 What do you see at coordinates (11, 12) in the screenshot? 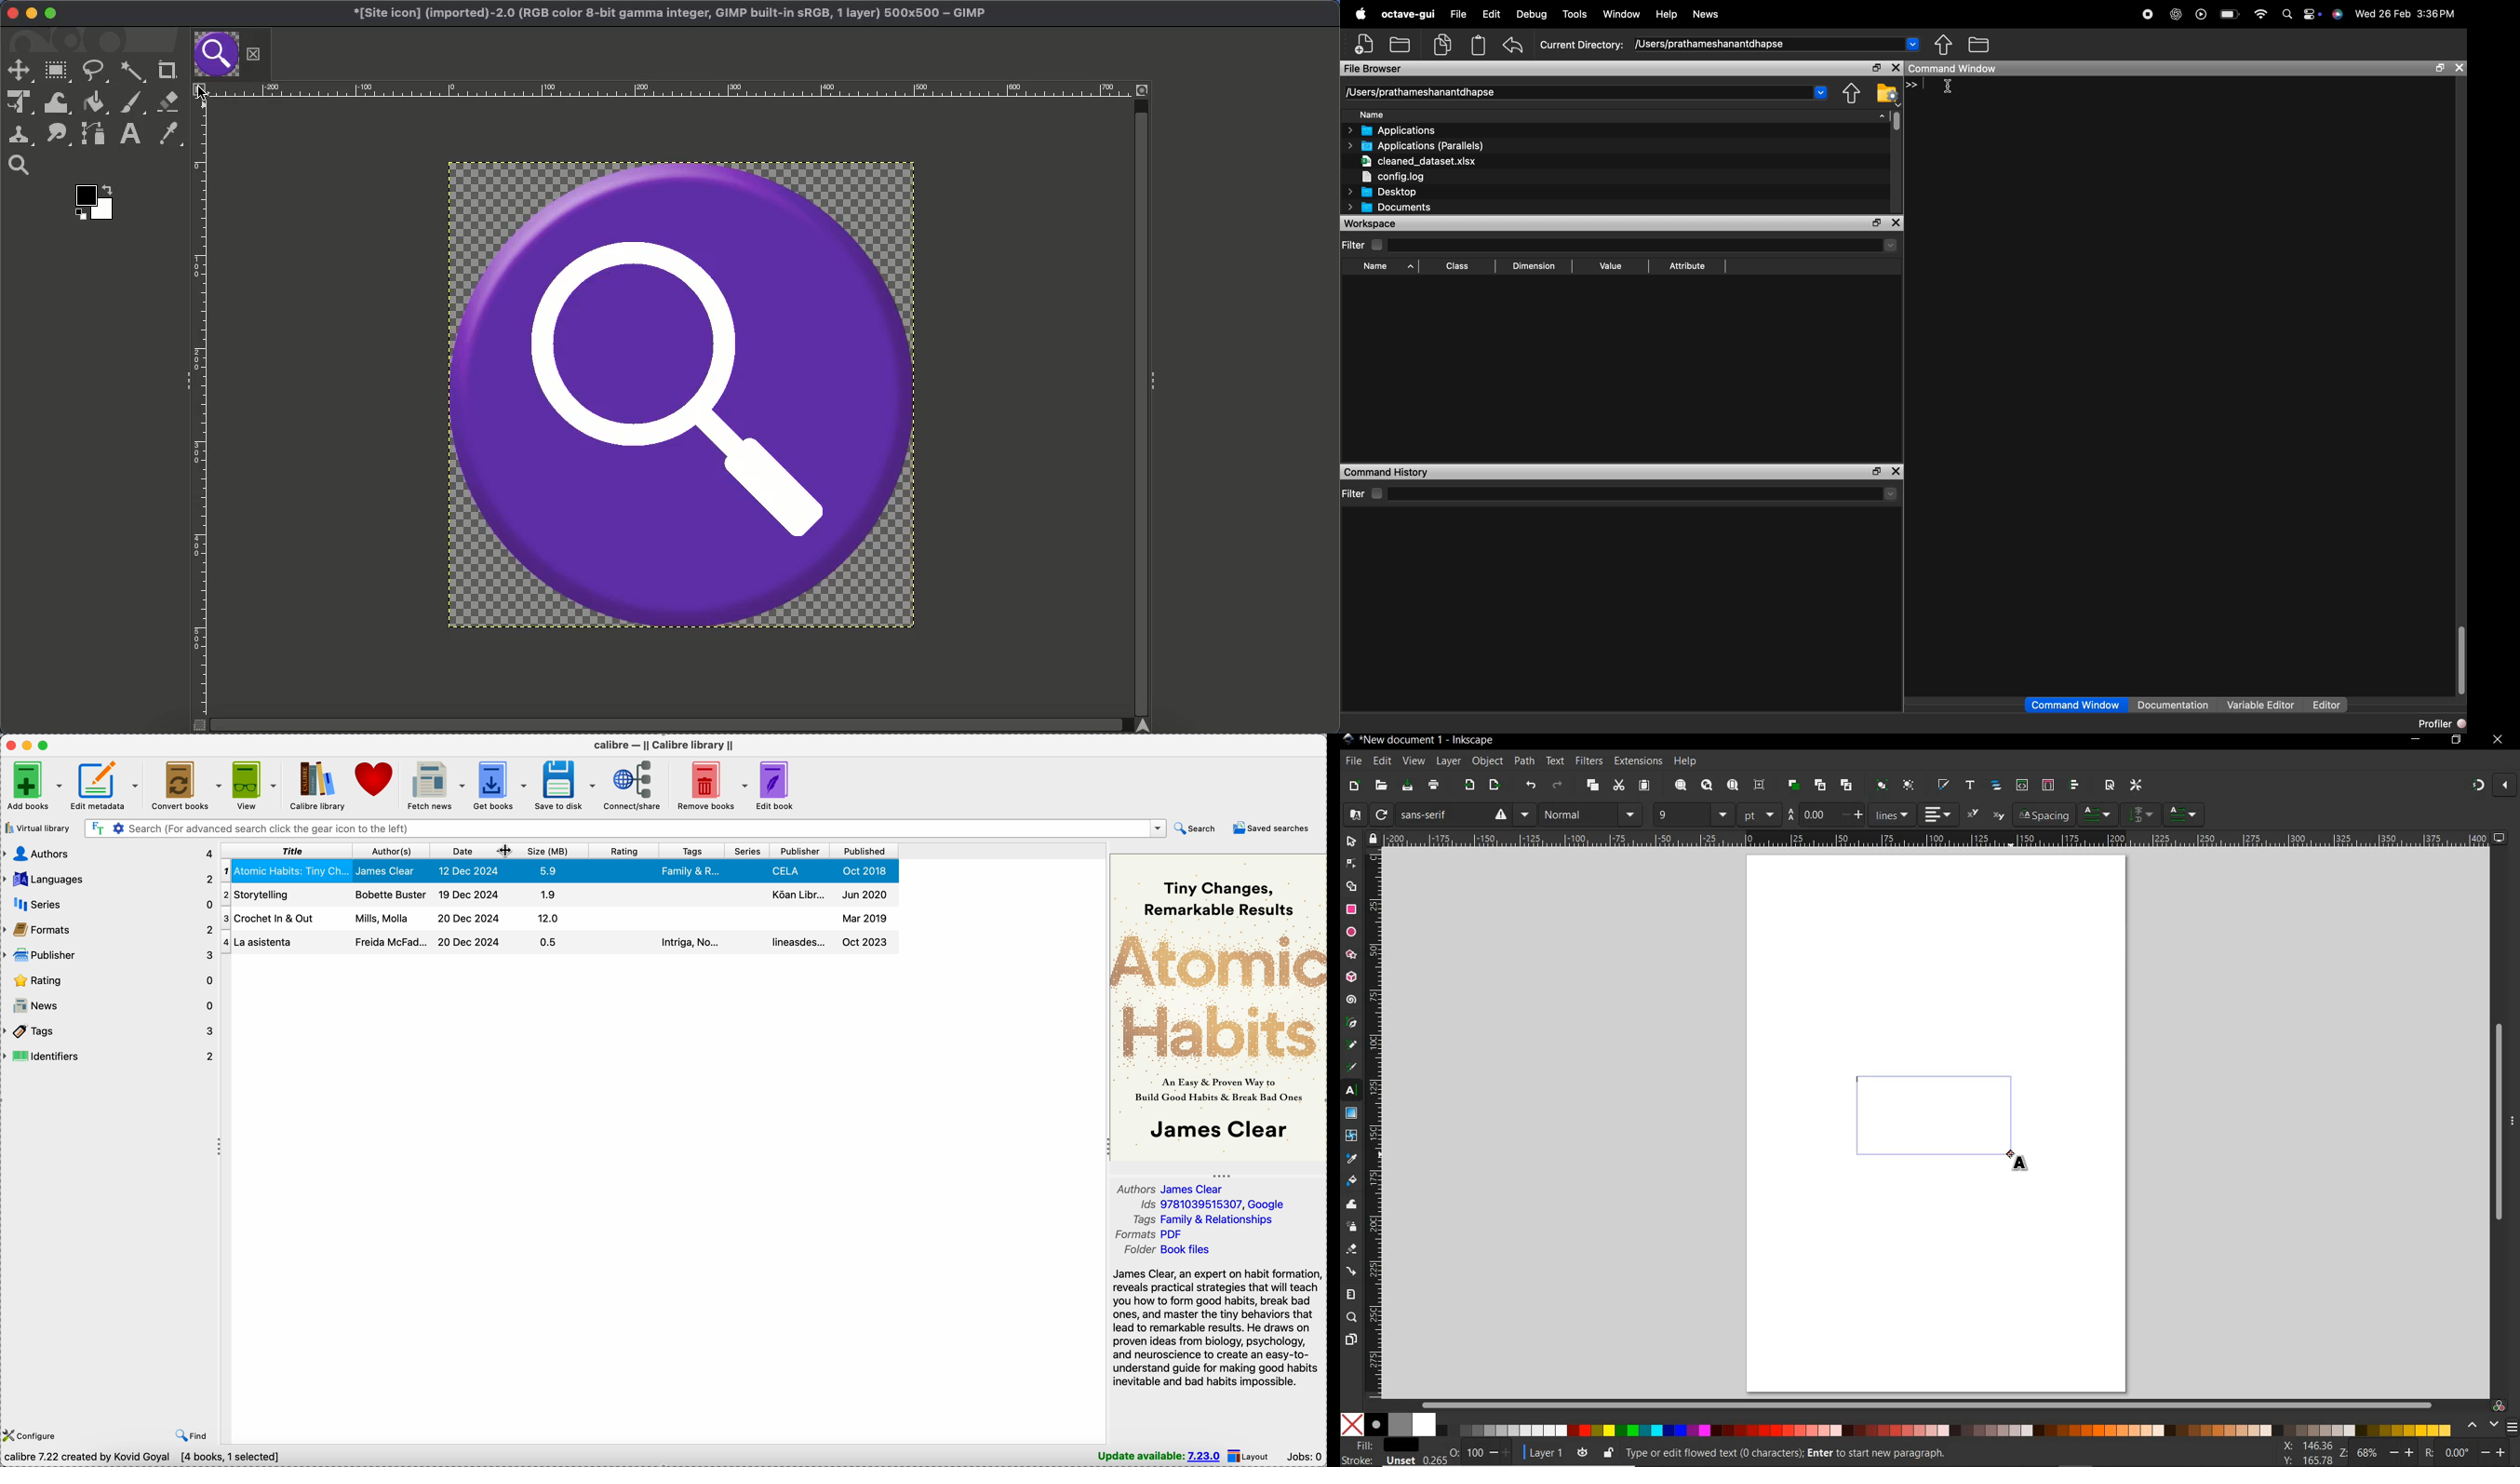
I see `Close` at bounding box center [11, 12].